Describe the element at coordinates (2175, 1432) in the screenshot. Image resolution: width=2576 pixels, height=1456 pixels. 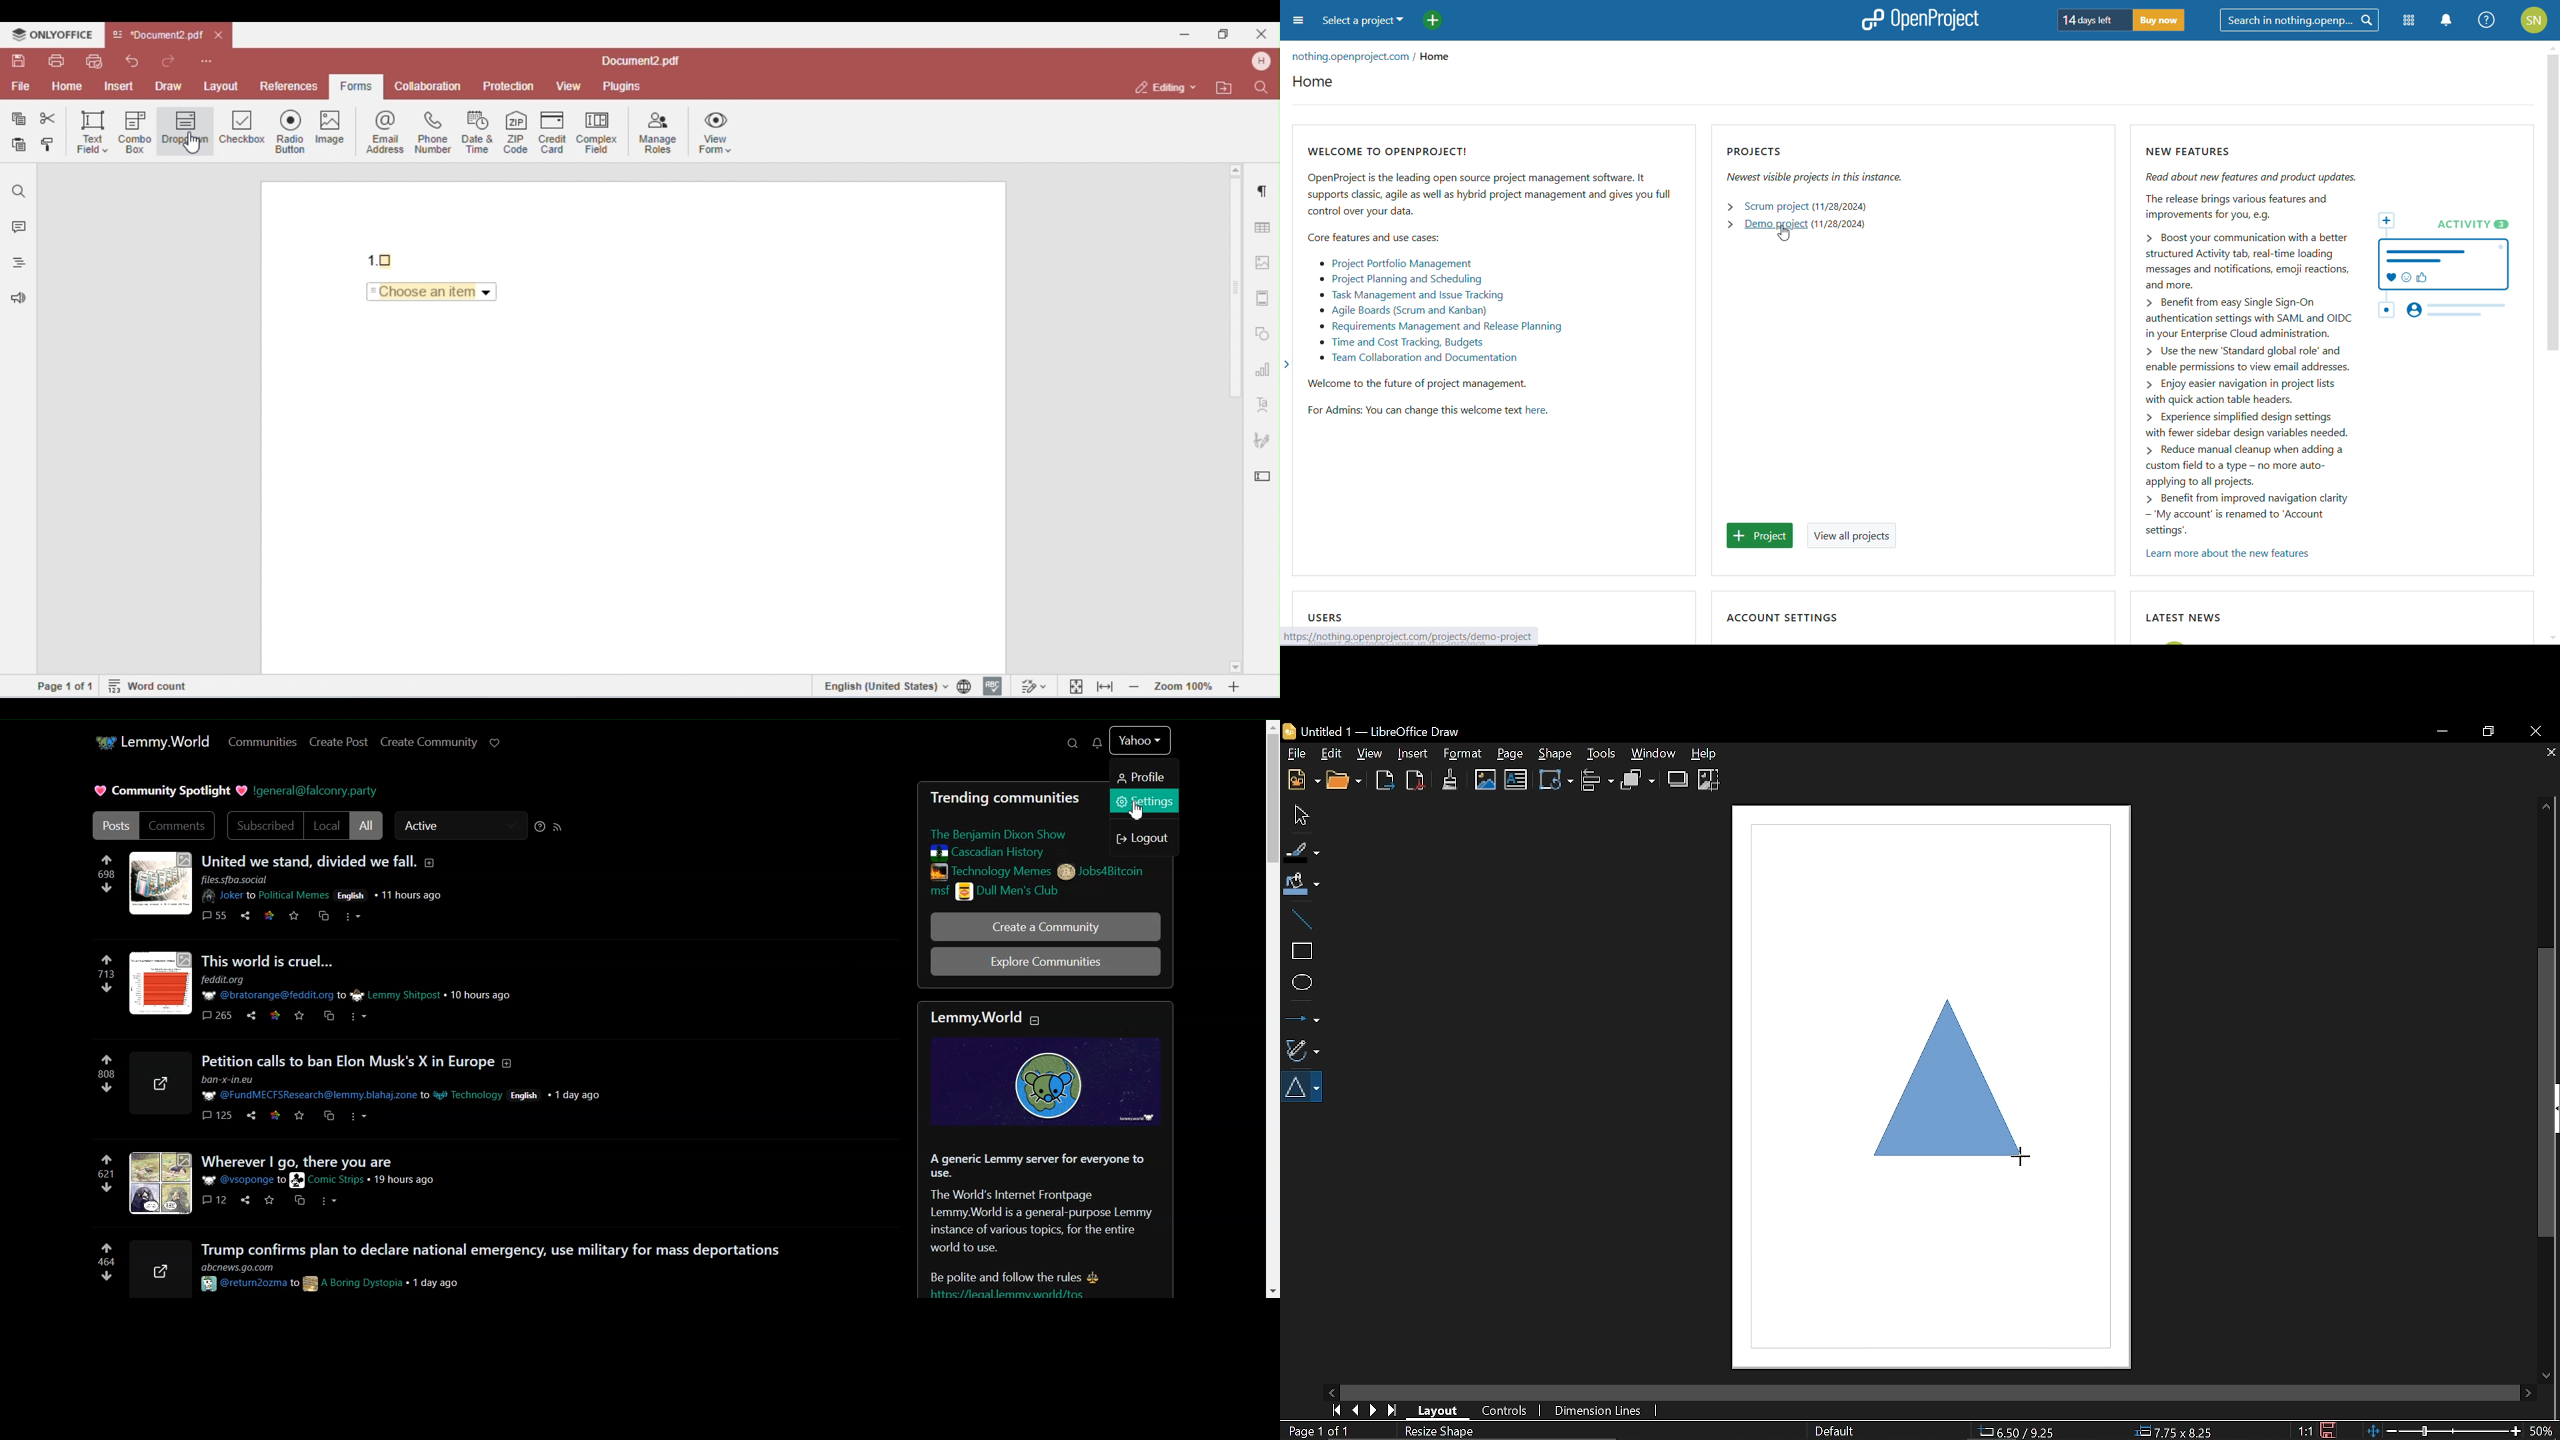
I see `Size` at that location.